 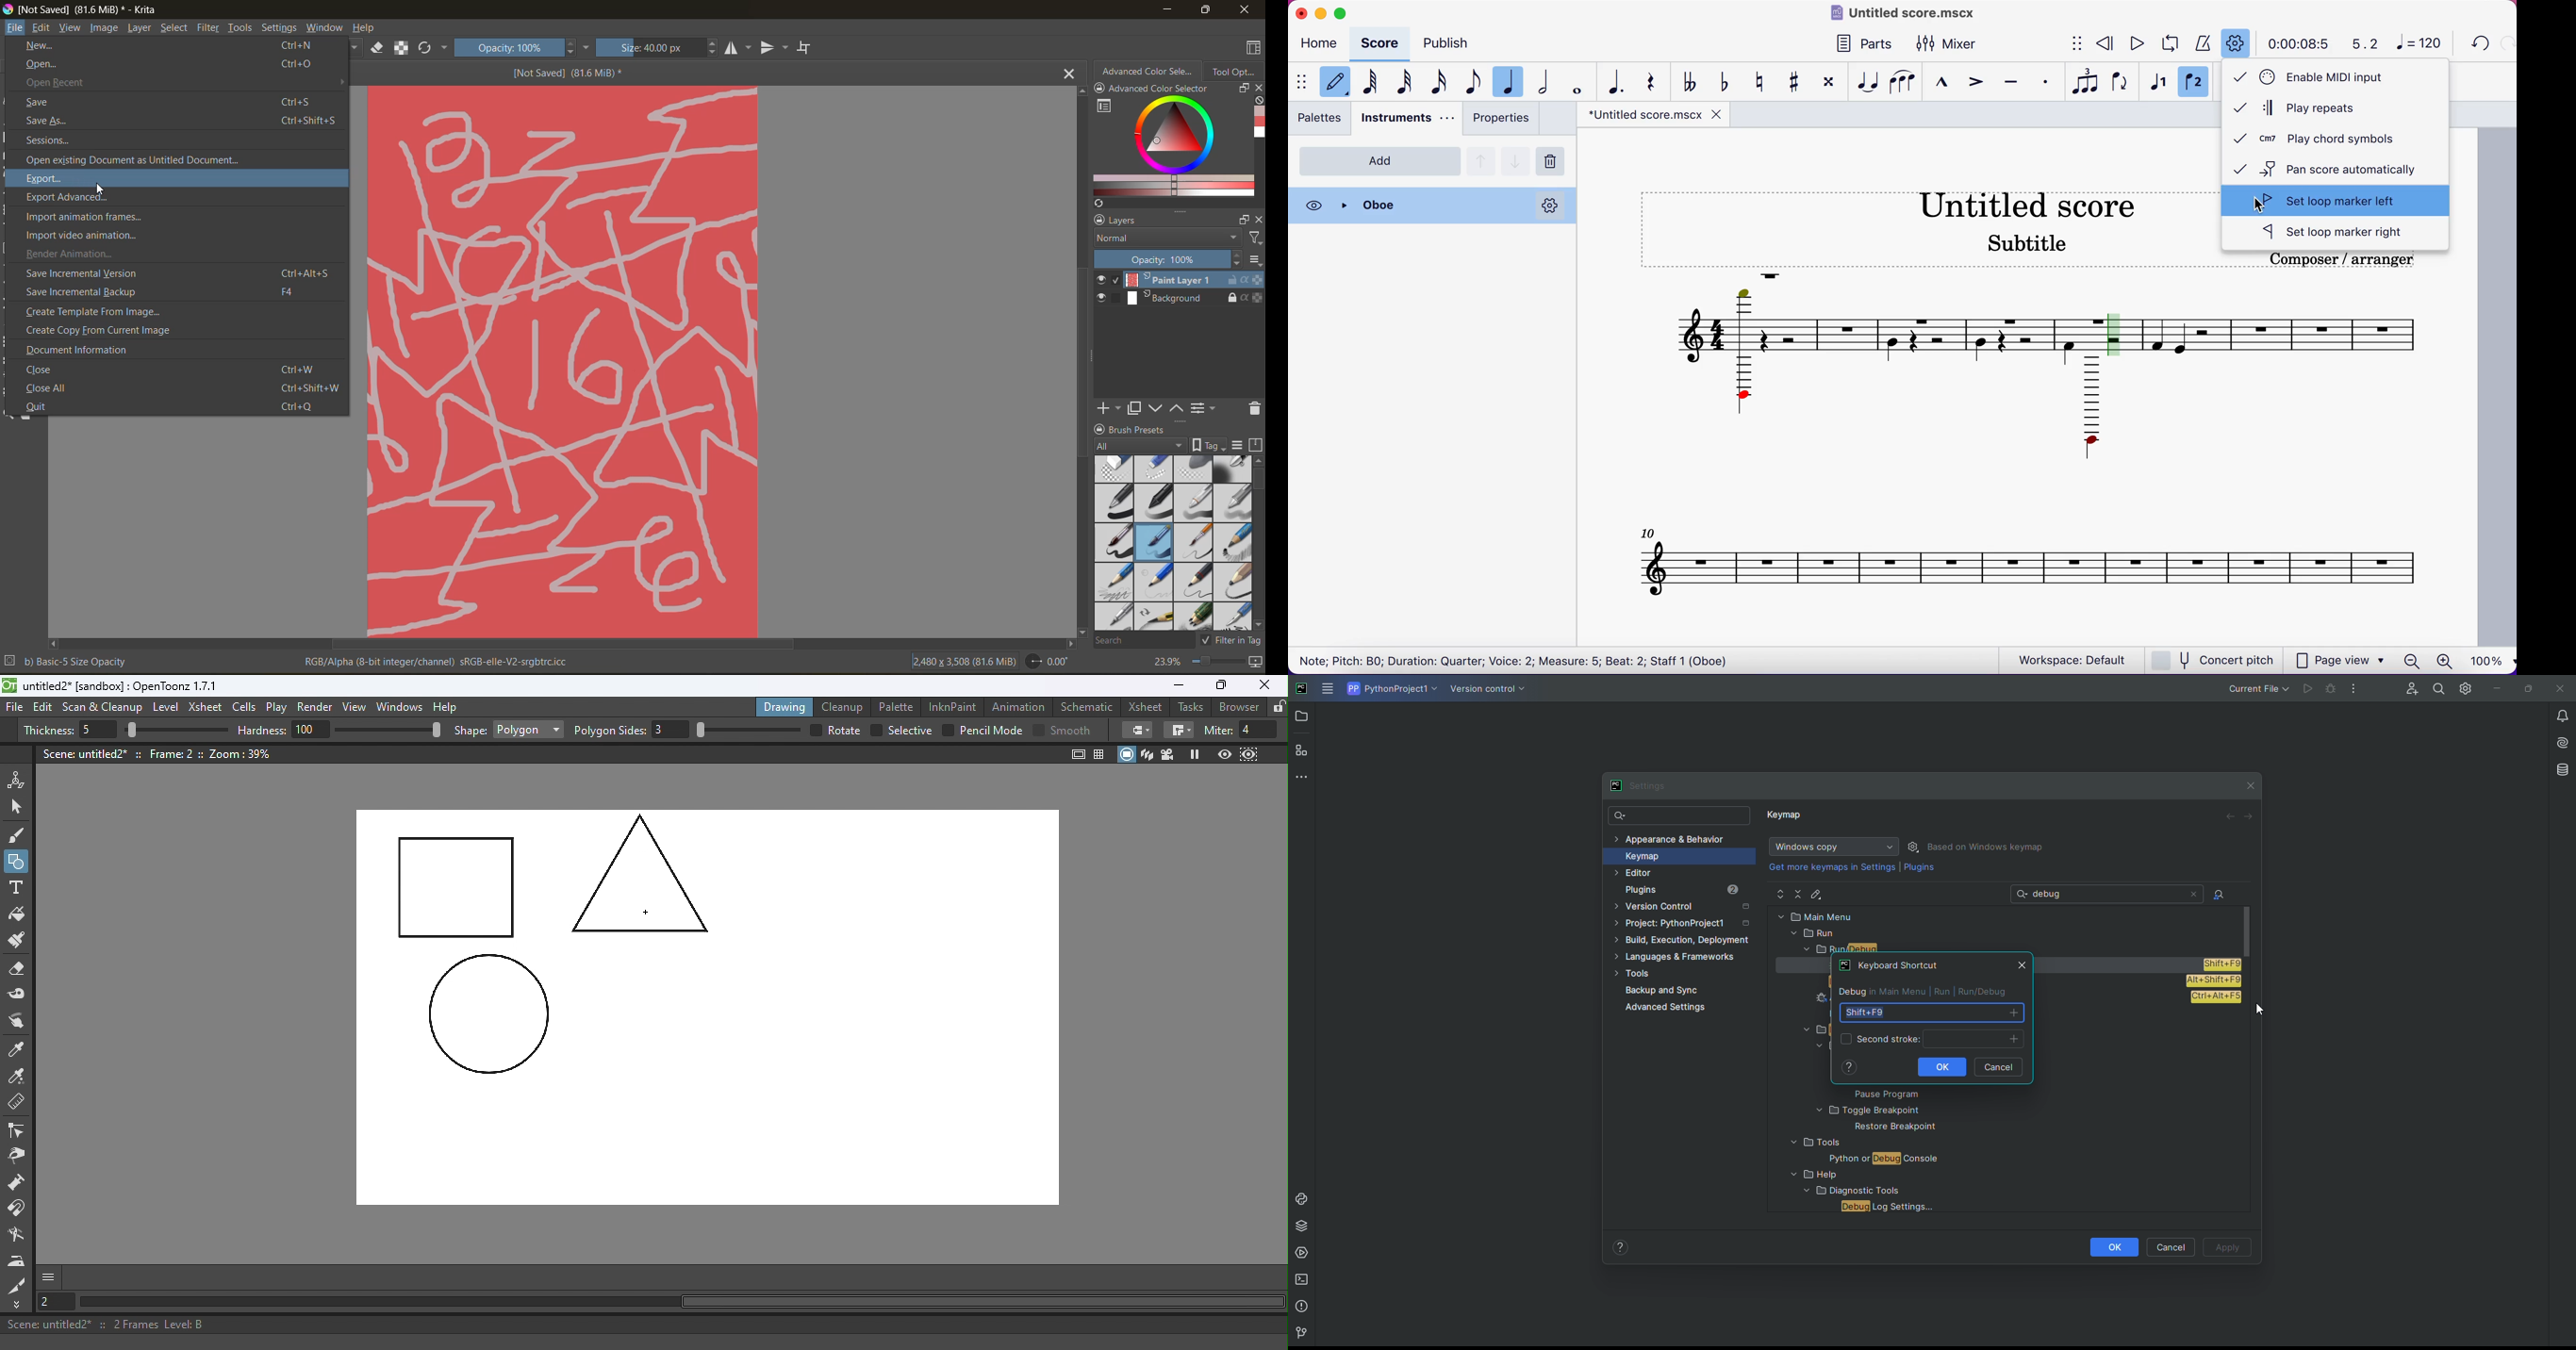 I want to click on metadata, so click(x=67, y=660).